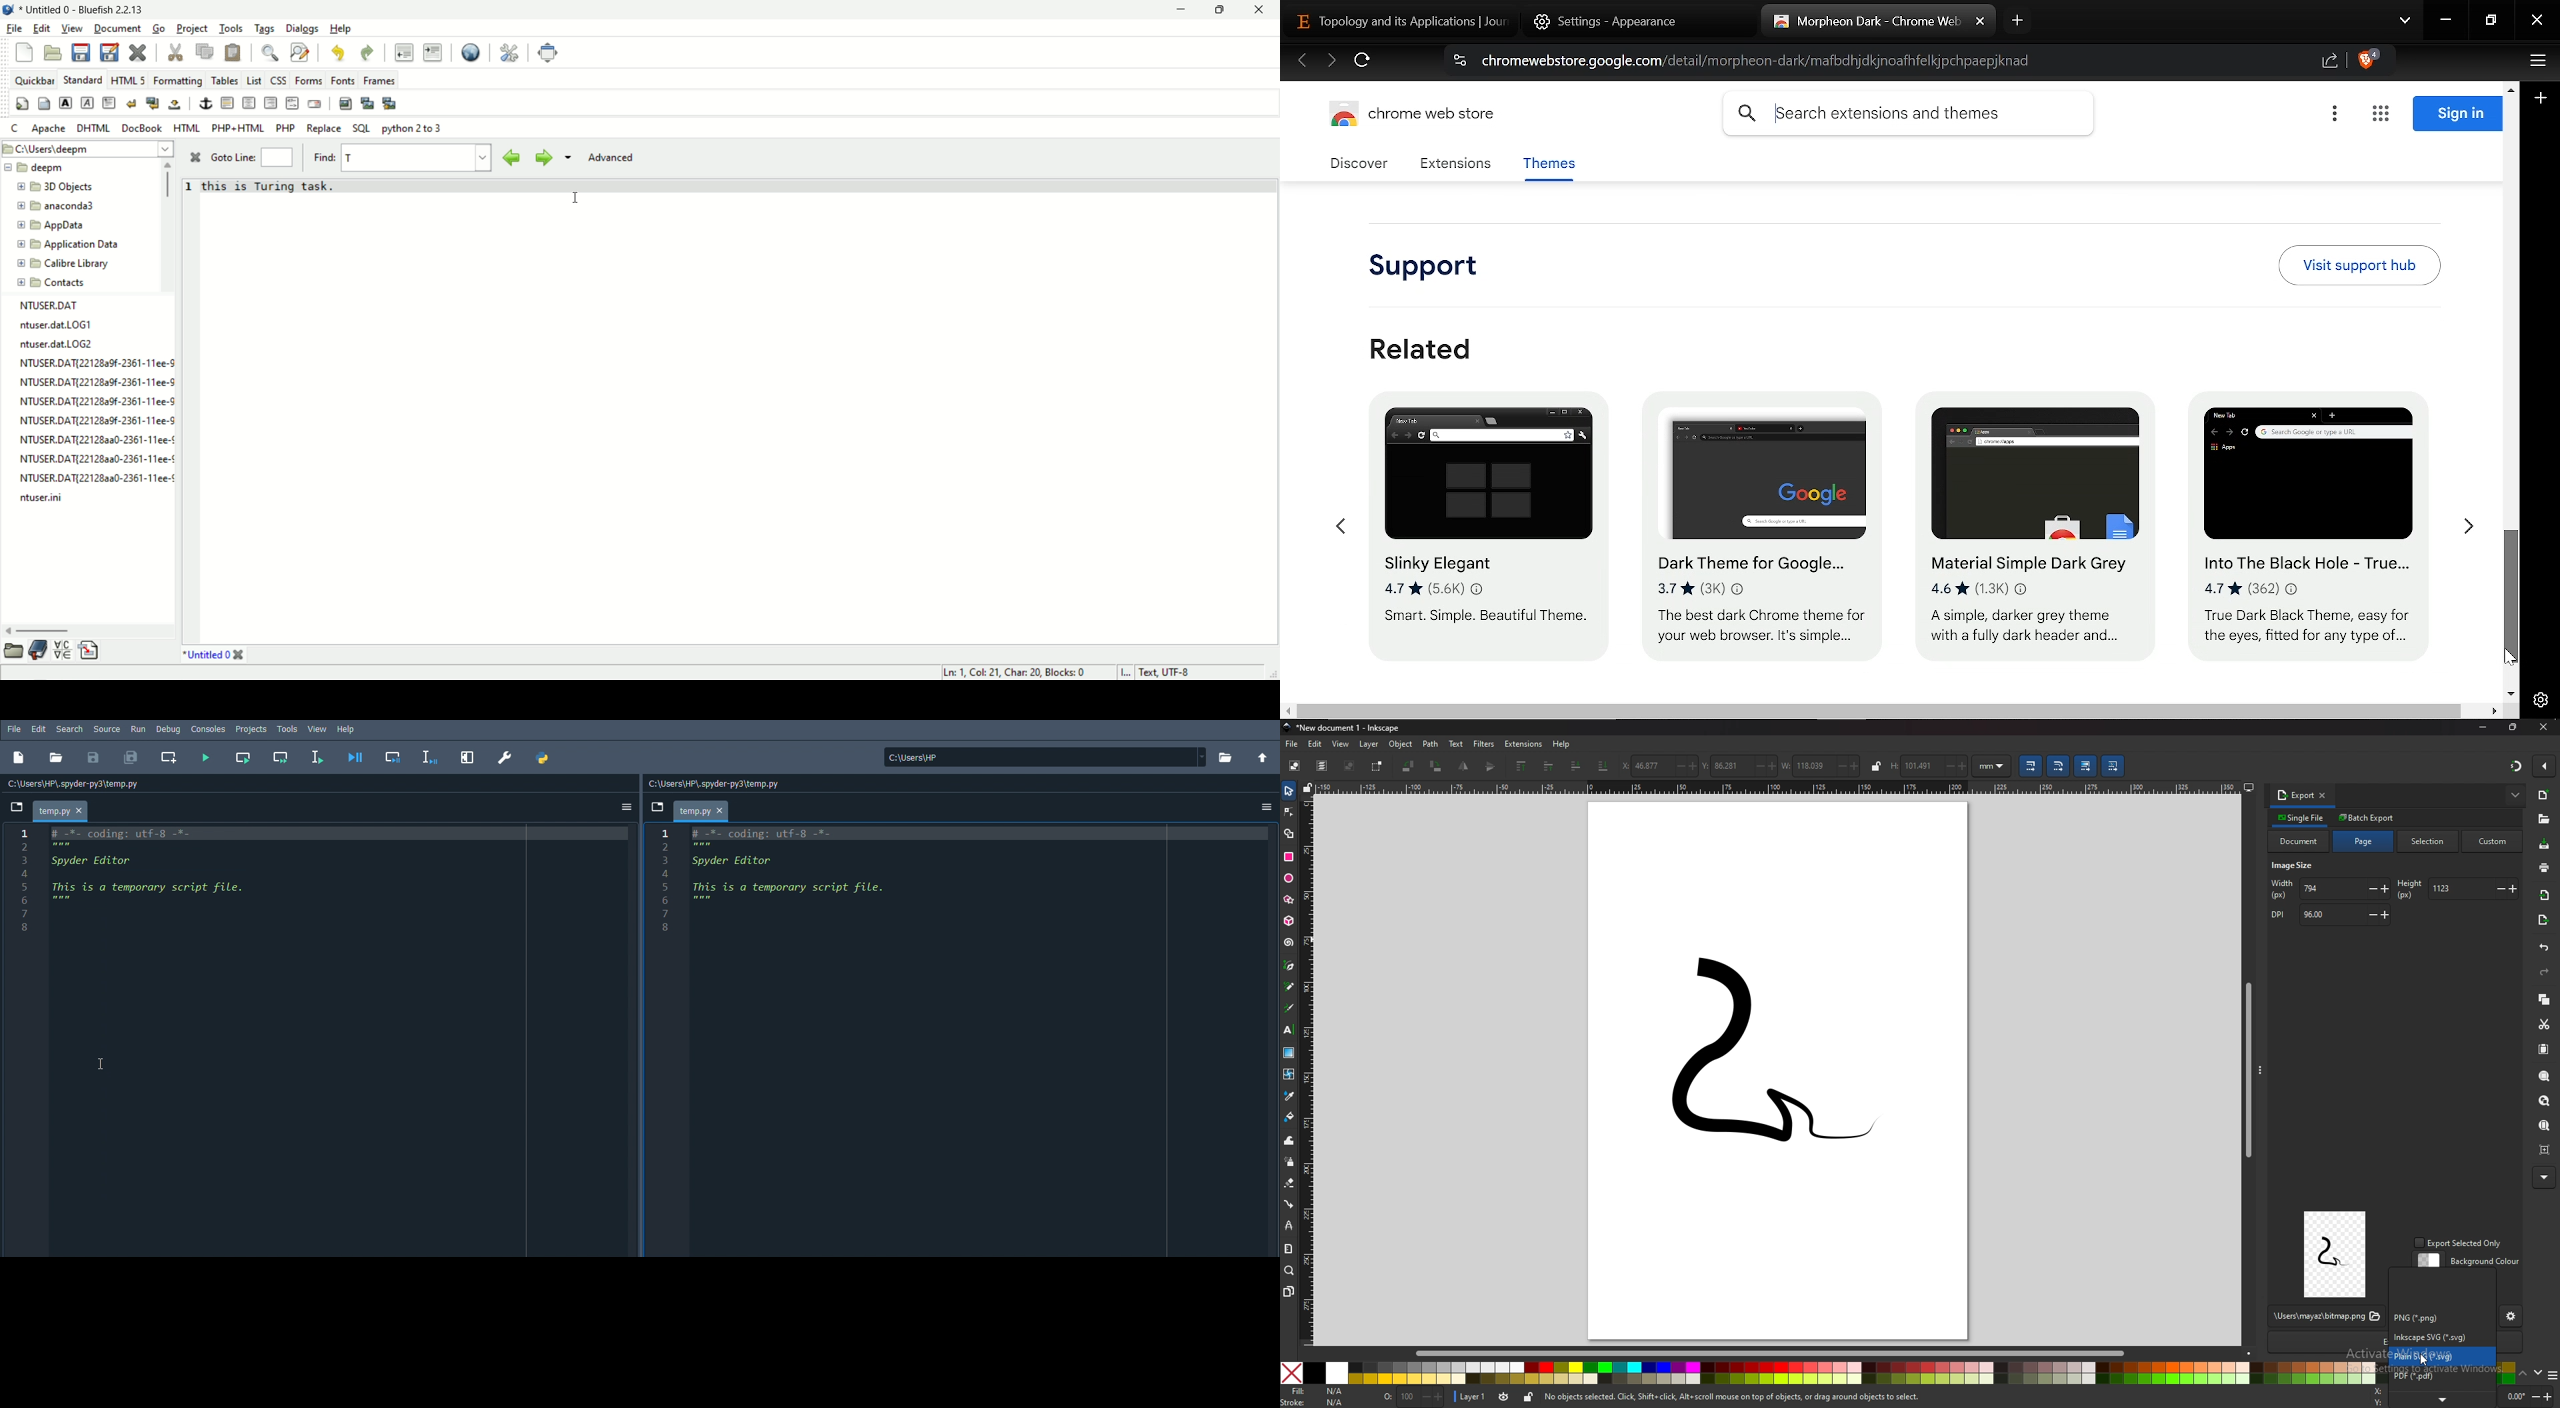 This screenshot has height=1428, width=2576. What do you see at coordinates (153, 104) in the screenshot?
I see `break and clear` at bounding box center [153, 104].